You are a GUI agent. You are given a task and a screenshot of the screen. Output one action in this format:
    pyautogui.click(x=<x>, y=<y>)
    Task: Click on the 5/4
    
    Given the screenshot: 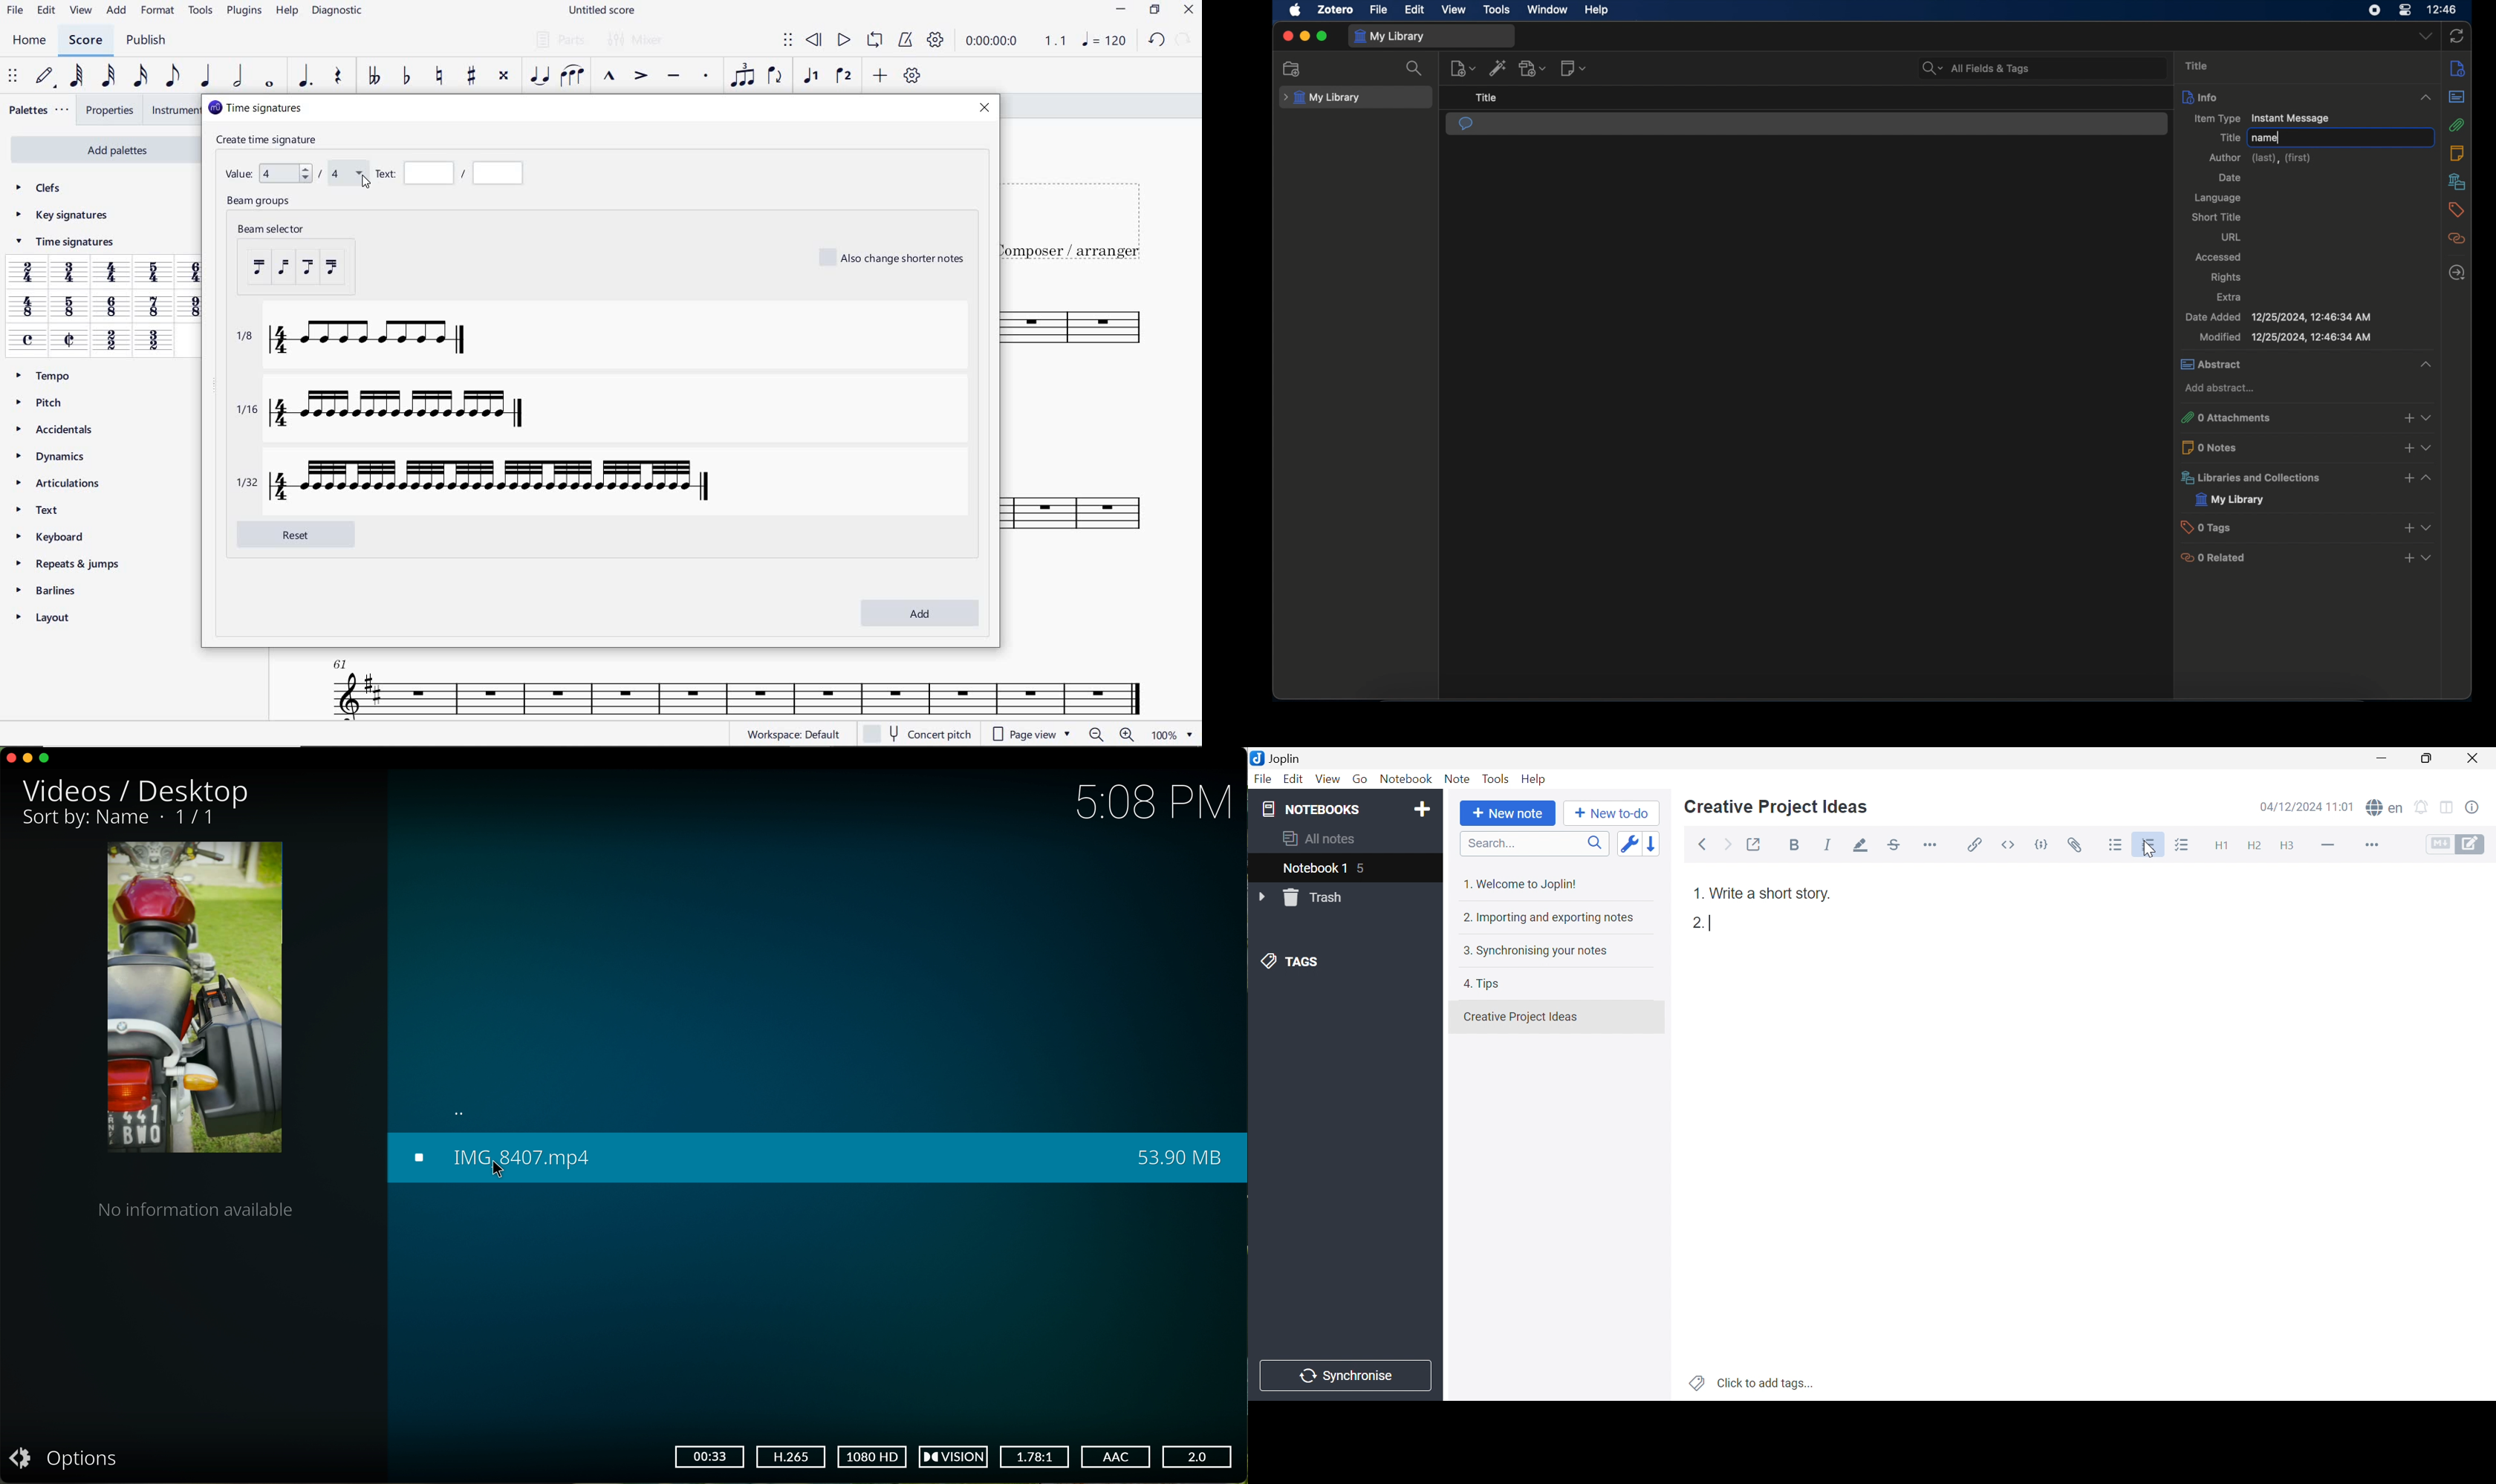 What is the action you would take?
    pyautogui.click(x=157, y=272)
    